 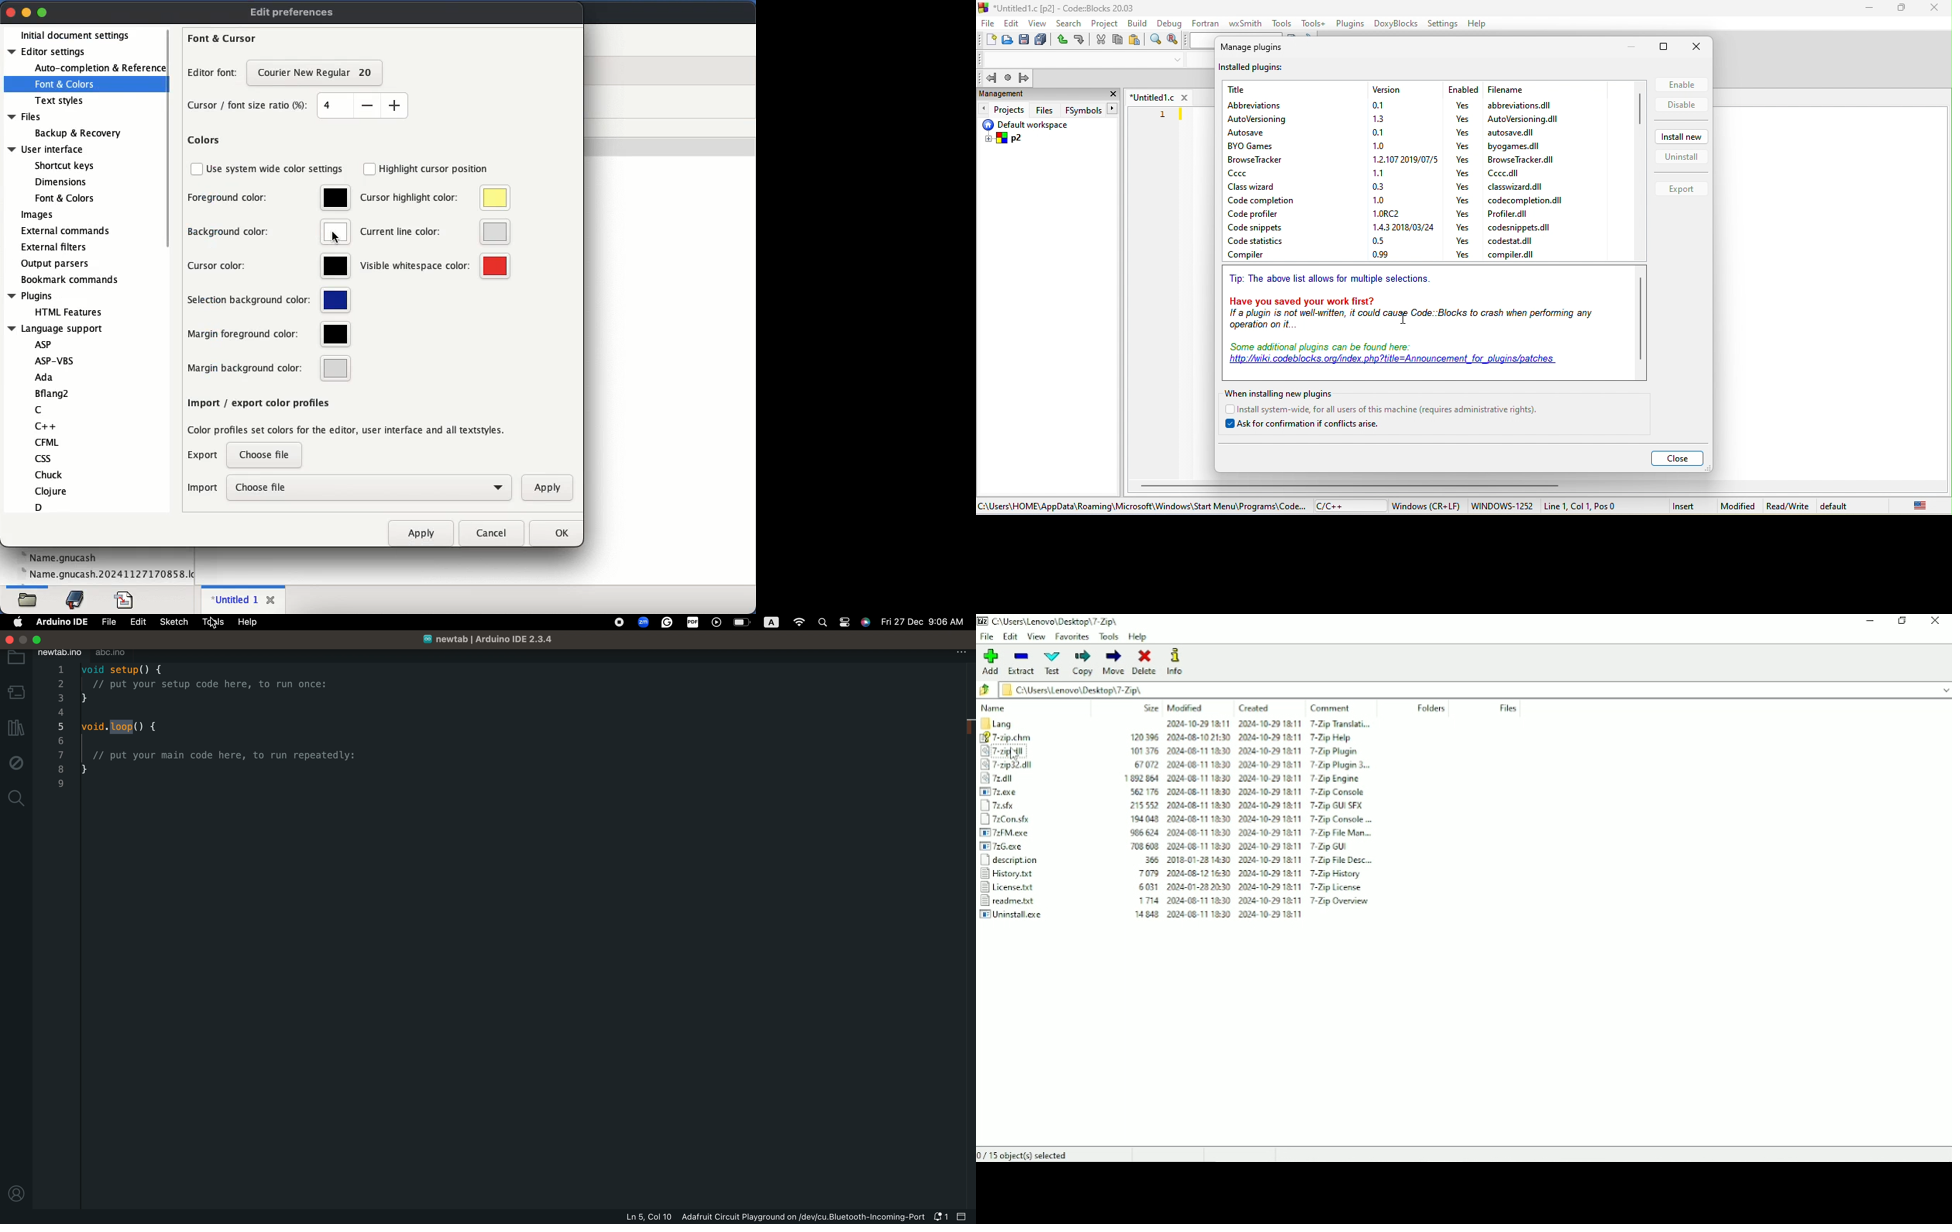 I want to click on line number, so click(x=1162, y=114).